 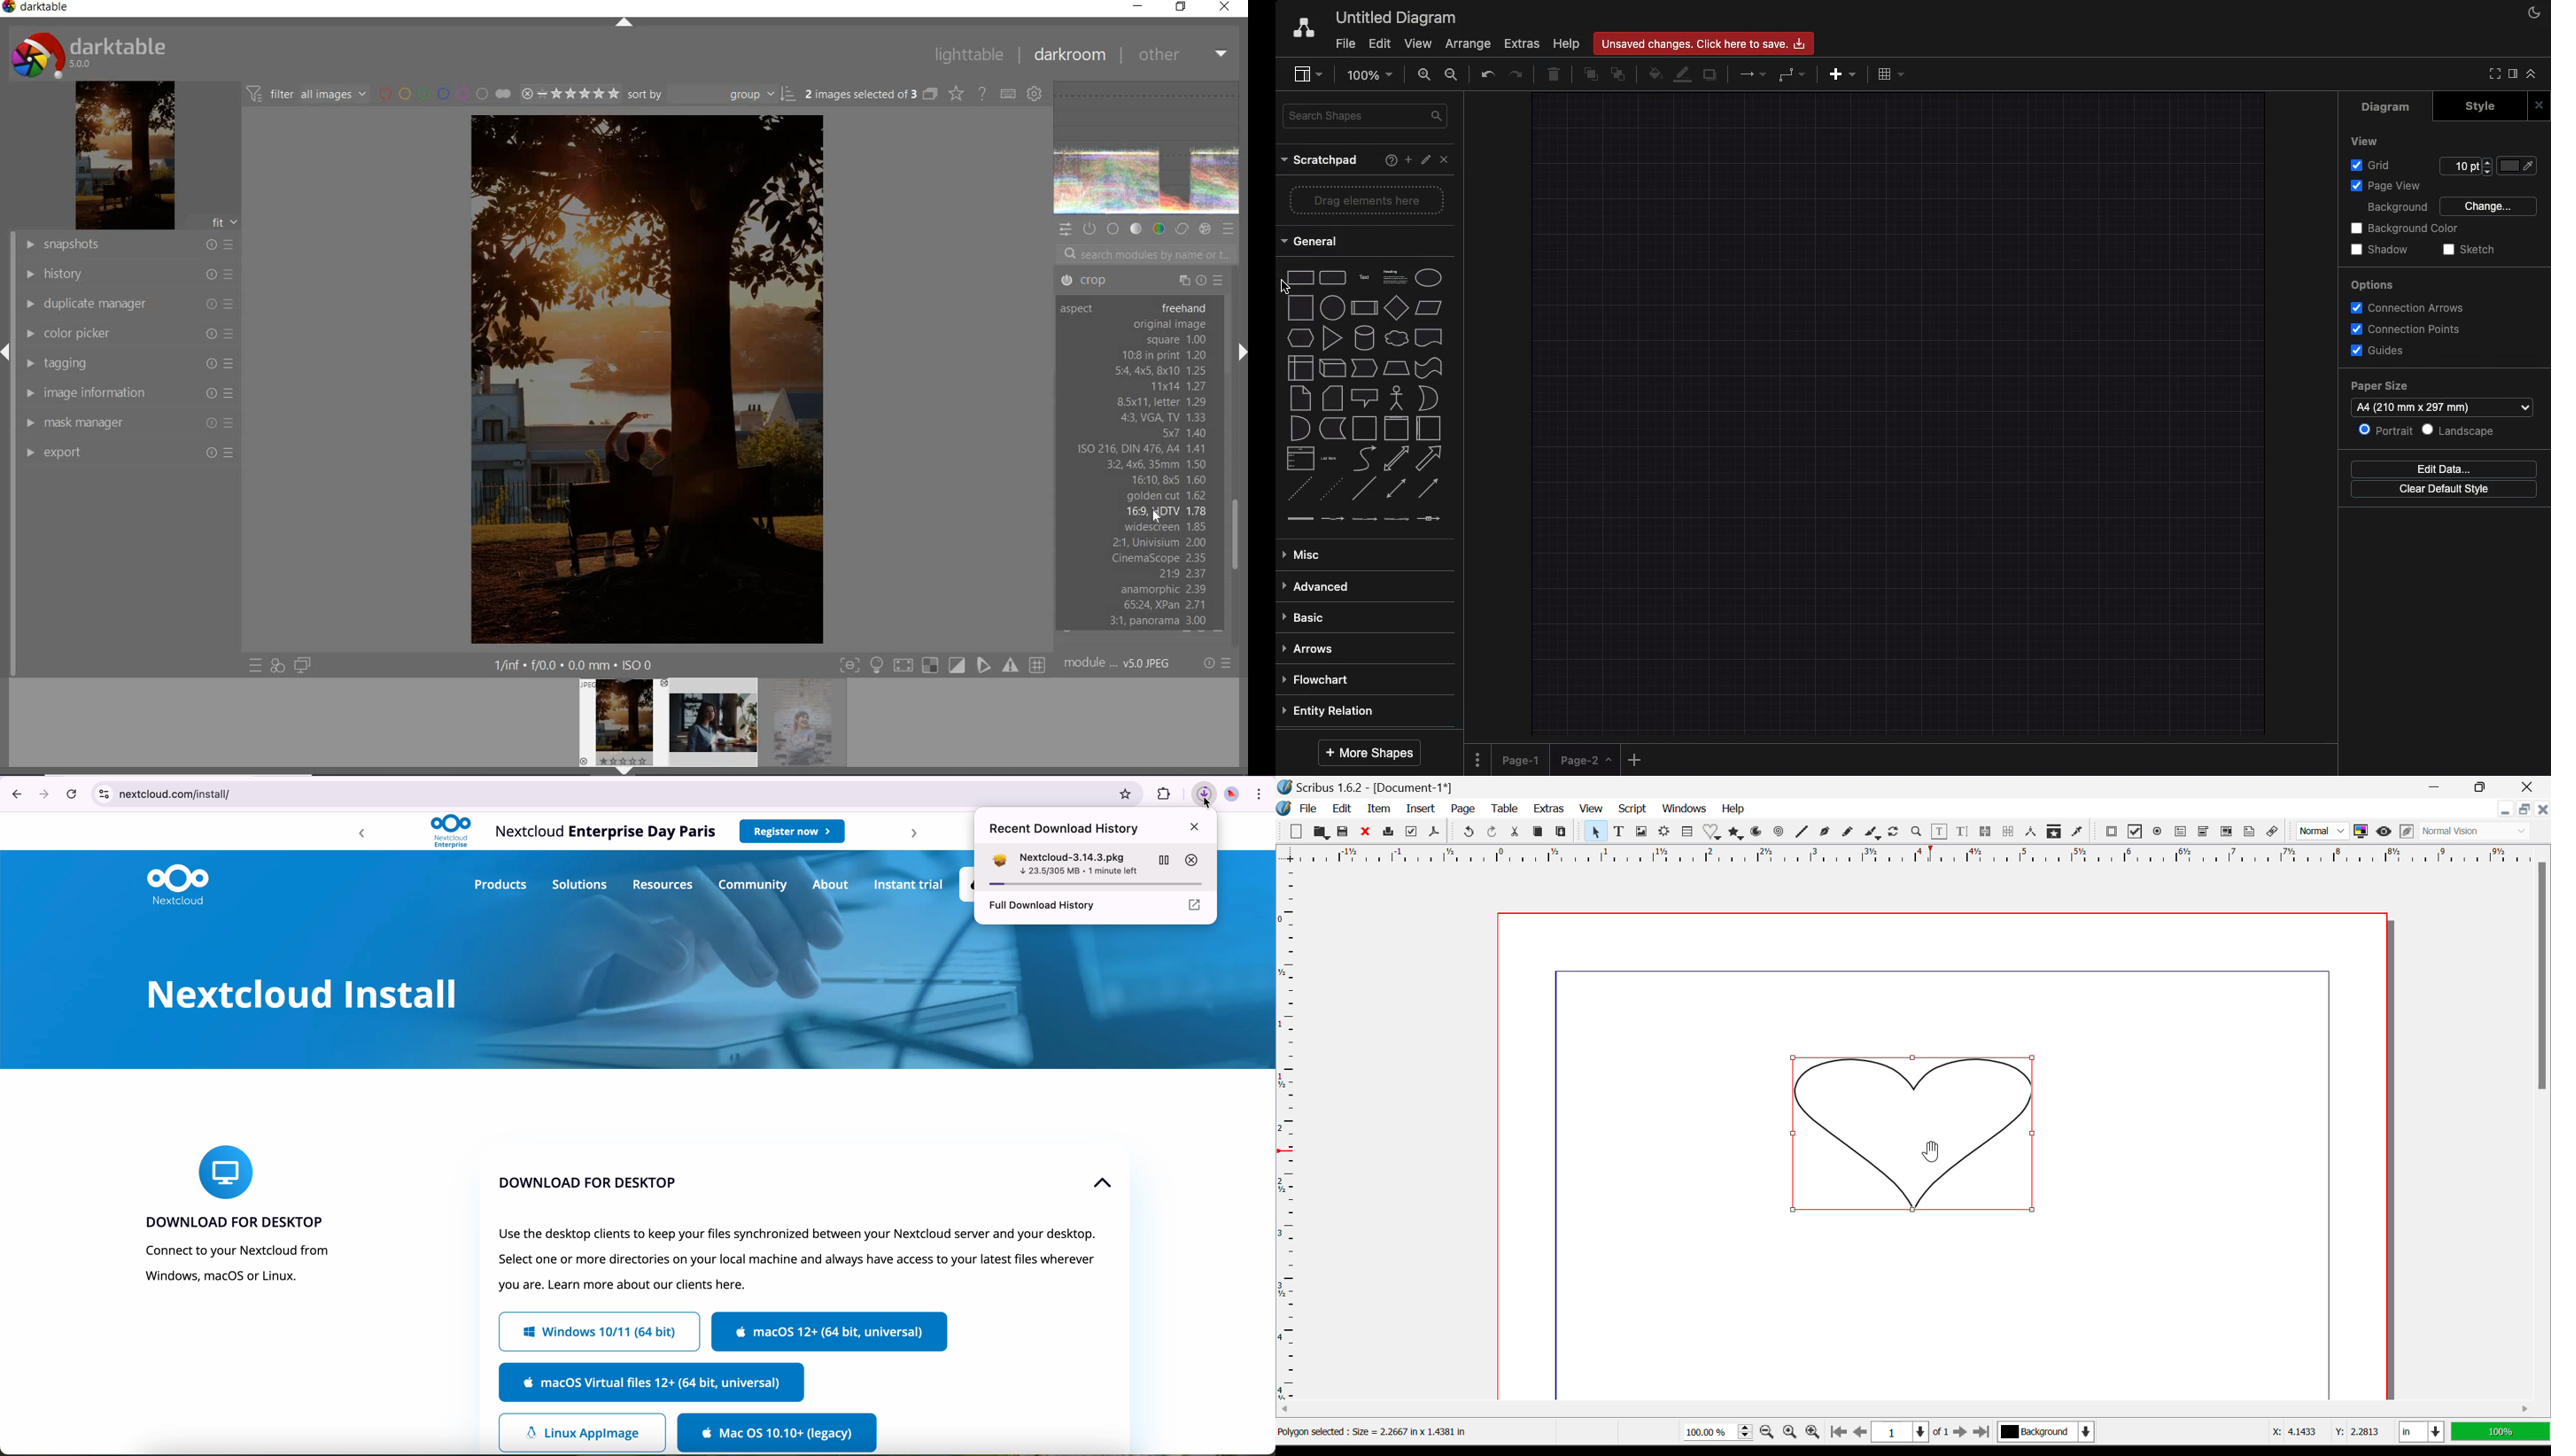 What do you see at coordinates (1181, 228) in the screenshot?
I see `correct` at bounding box center [1181, 228].